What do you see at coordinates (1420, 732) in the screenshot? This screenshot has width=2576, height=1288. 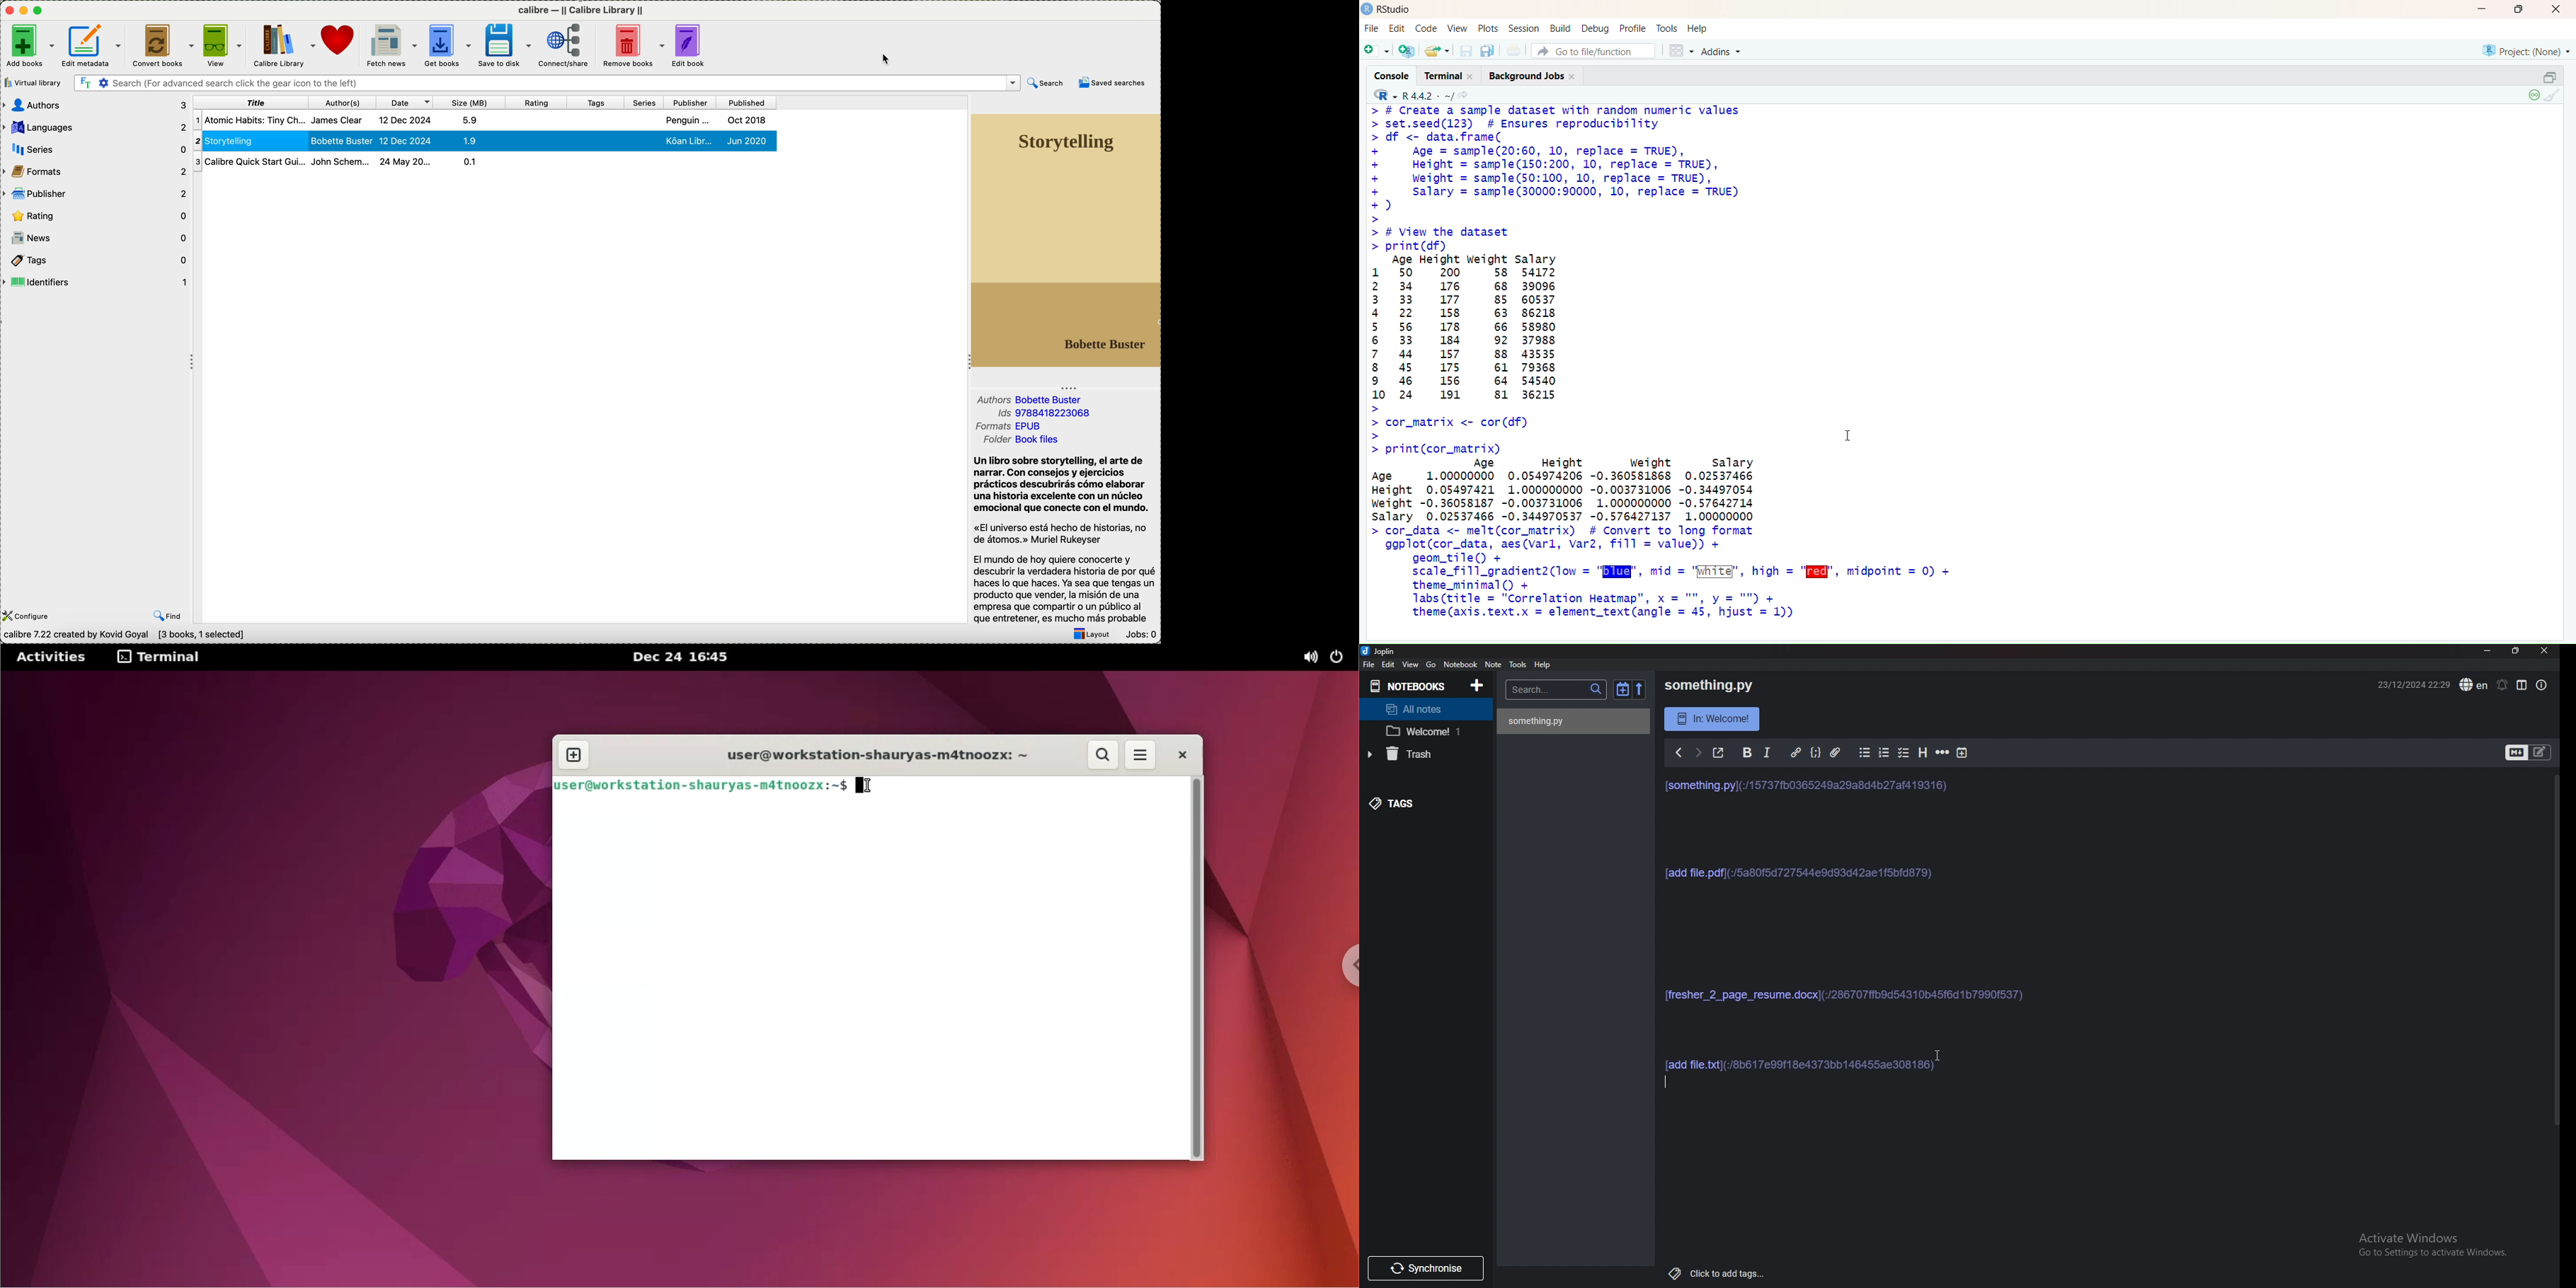 I see `Welcome 1` at bounding box center [1420, 732].